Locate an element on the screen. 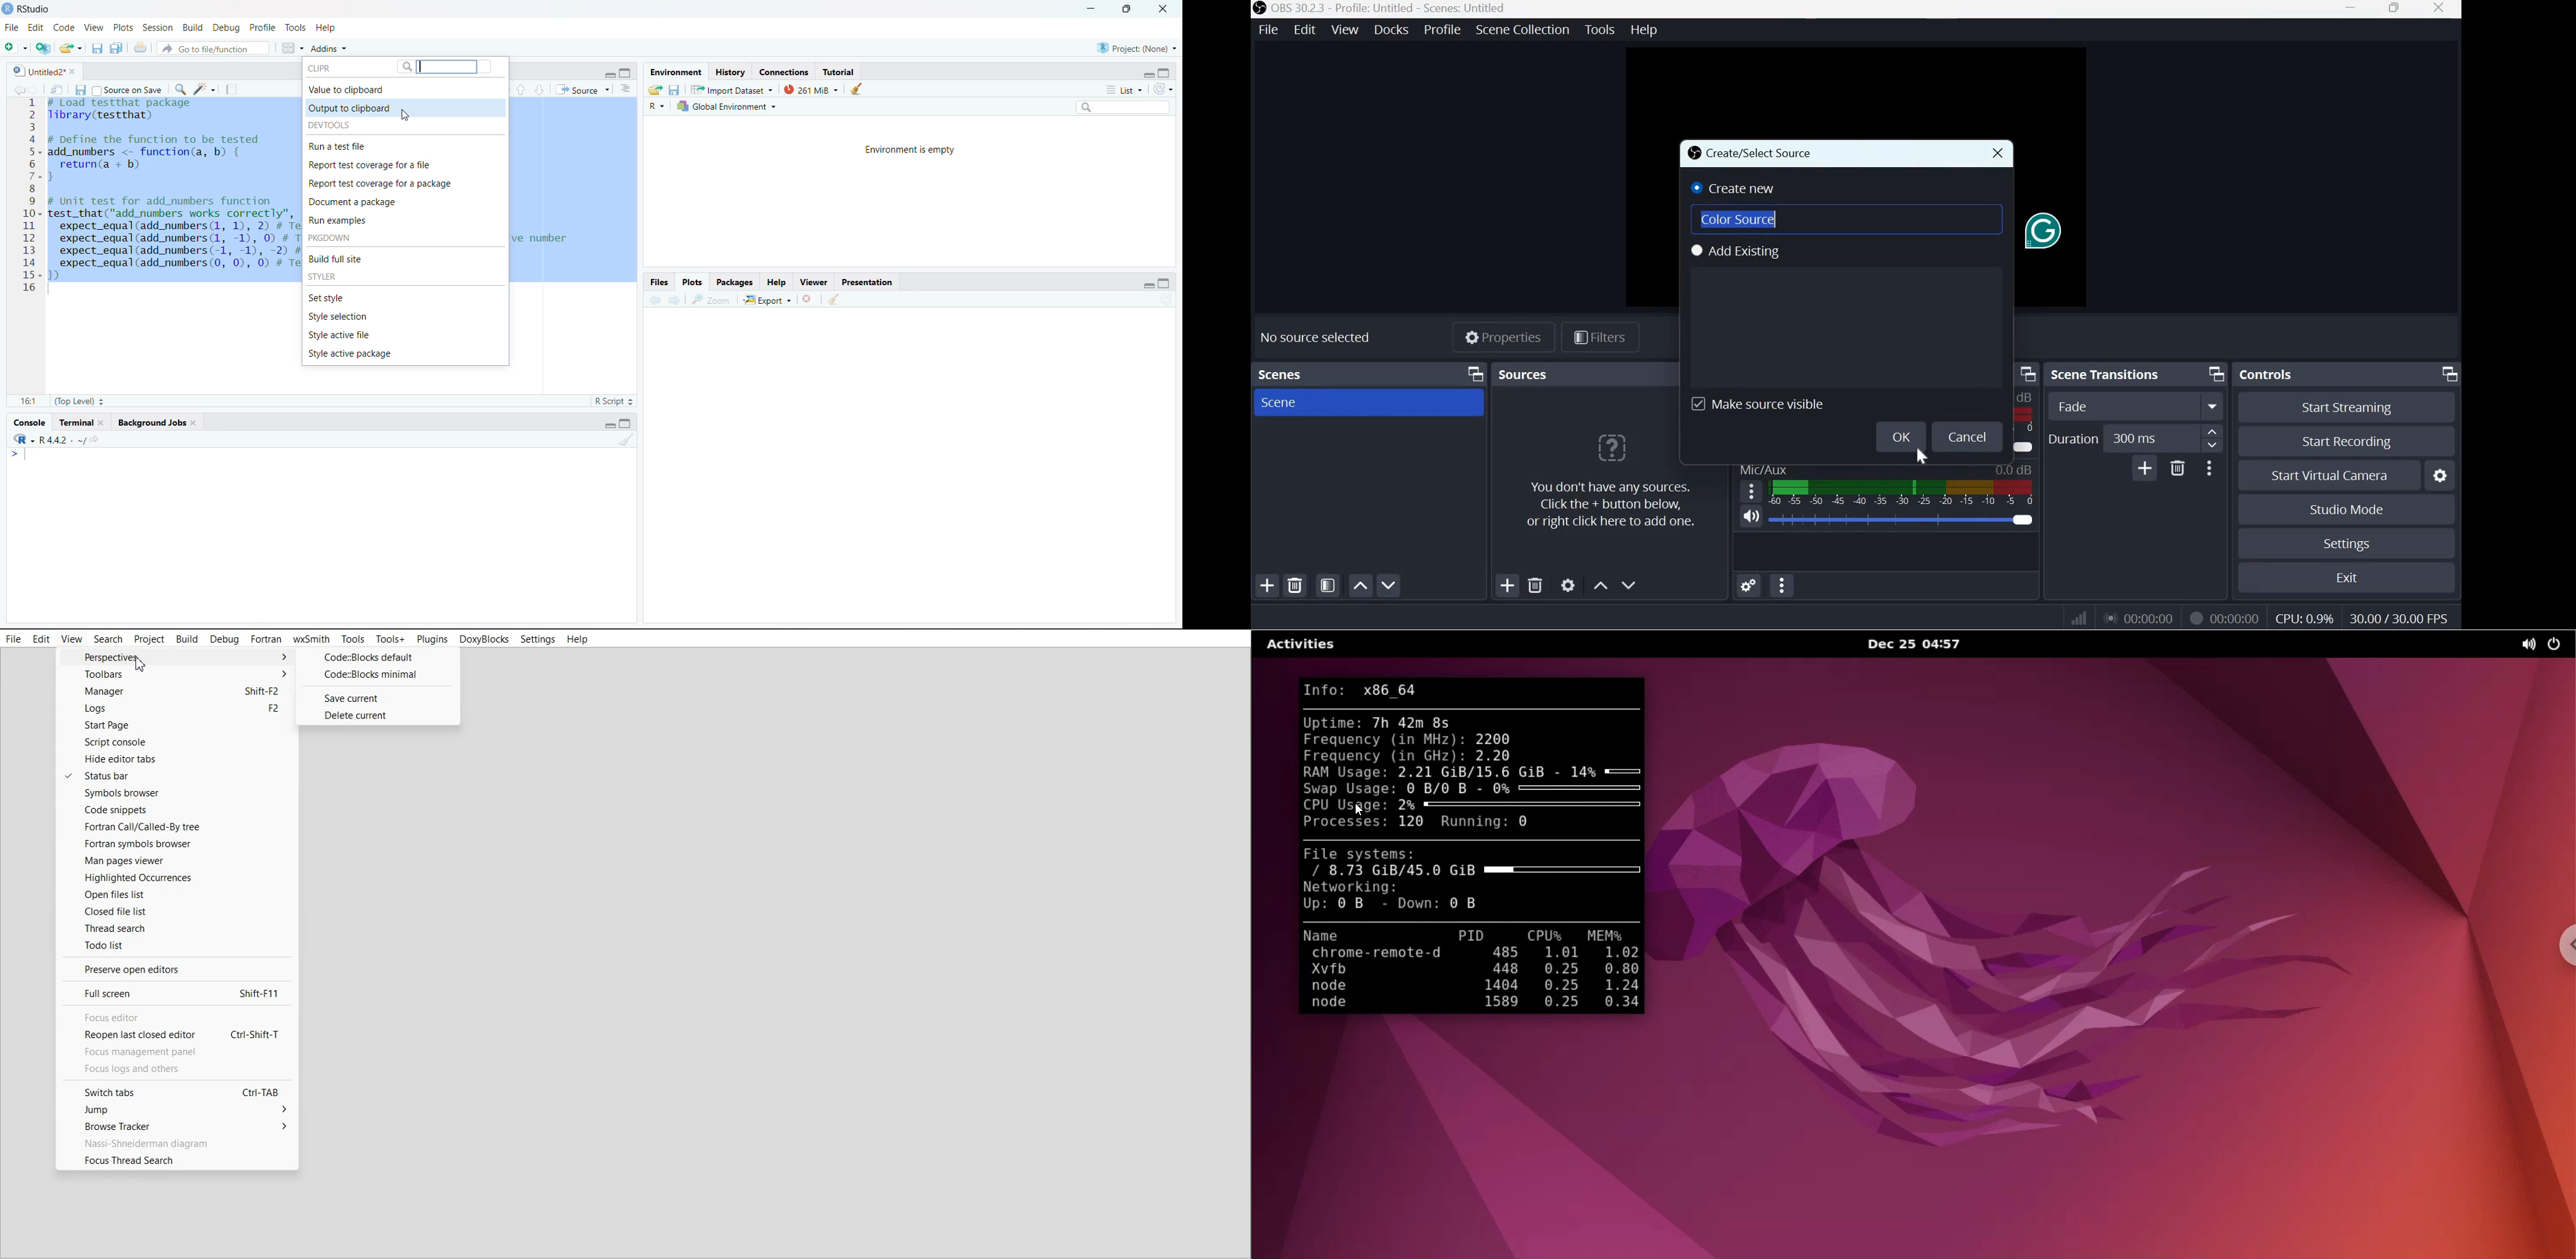  focus logs and others is located at coordinates (146, 1069).